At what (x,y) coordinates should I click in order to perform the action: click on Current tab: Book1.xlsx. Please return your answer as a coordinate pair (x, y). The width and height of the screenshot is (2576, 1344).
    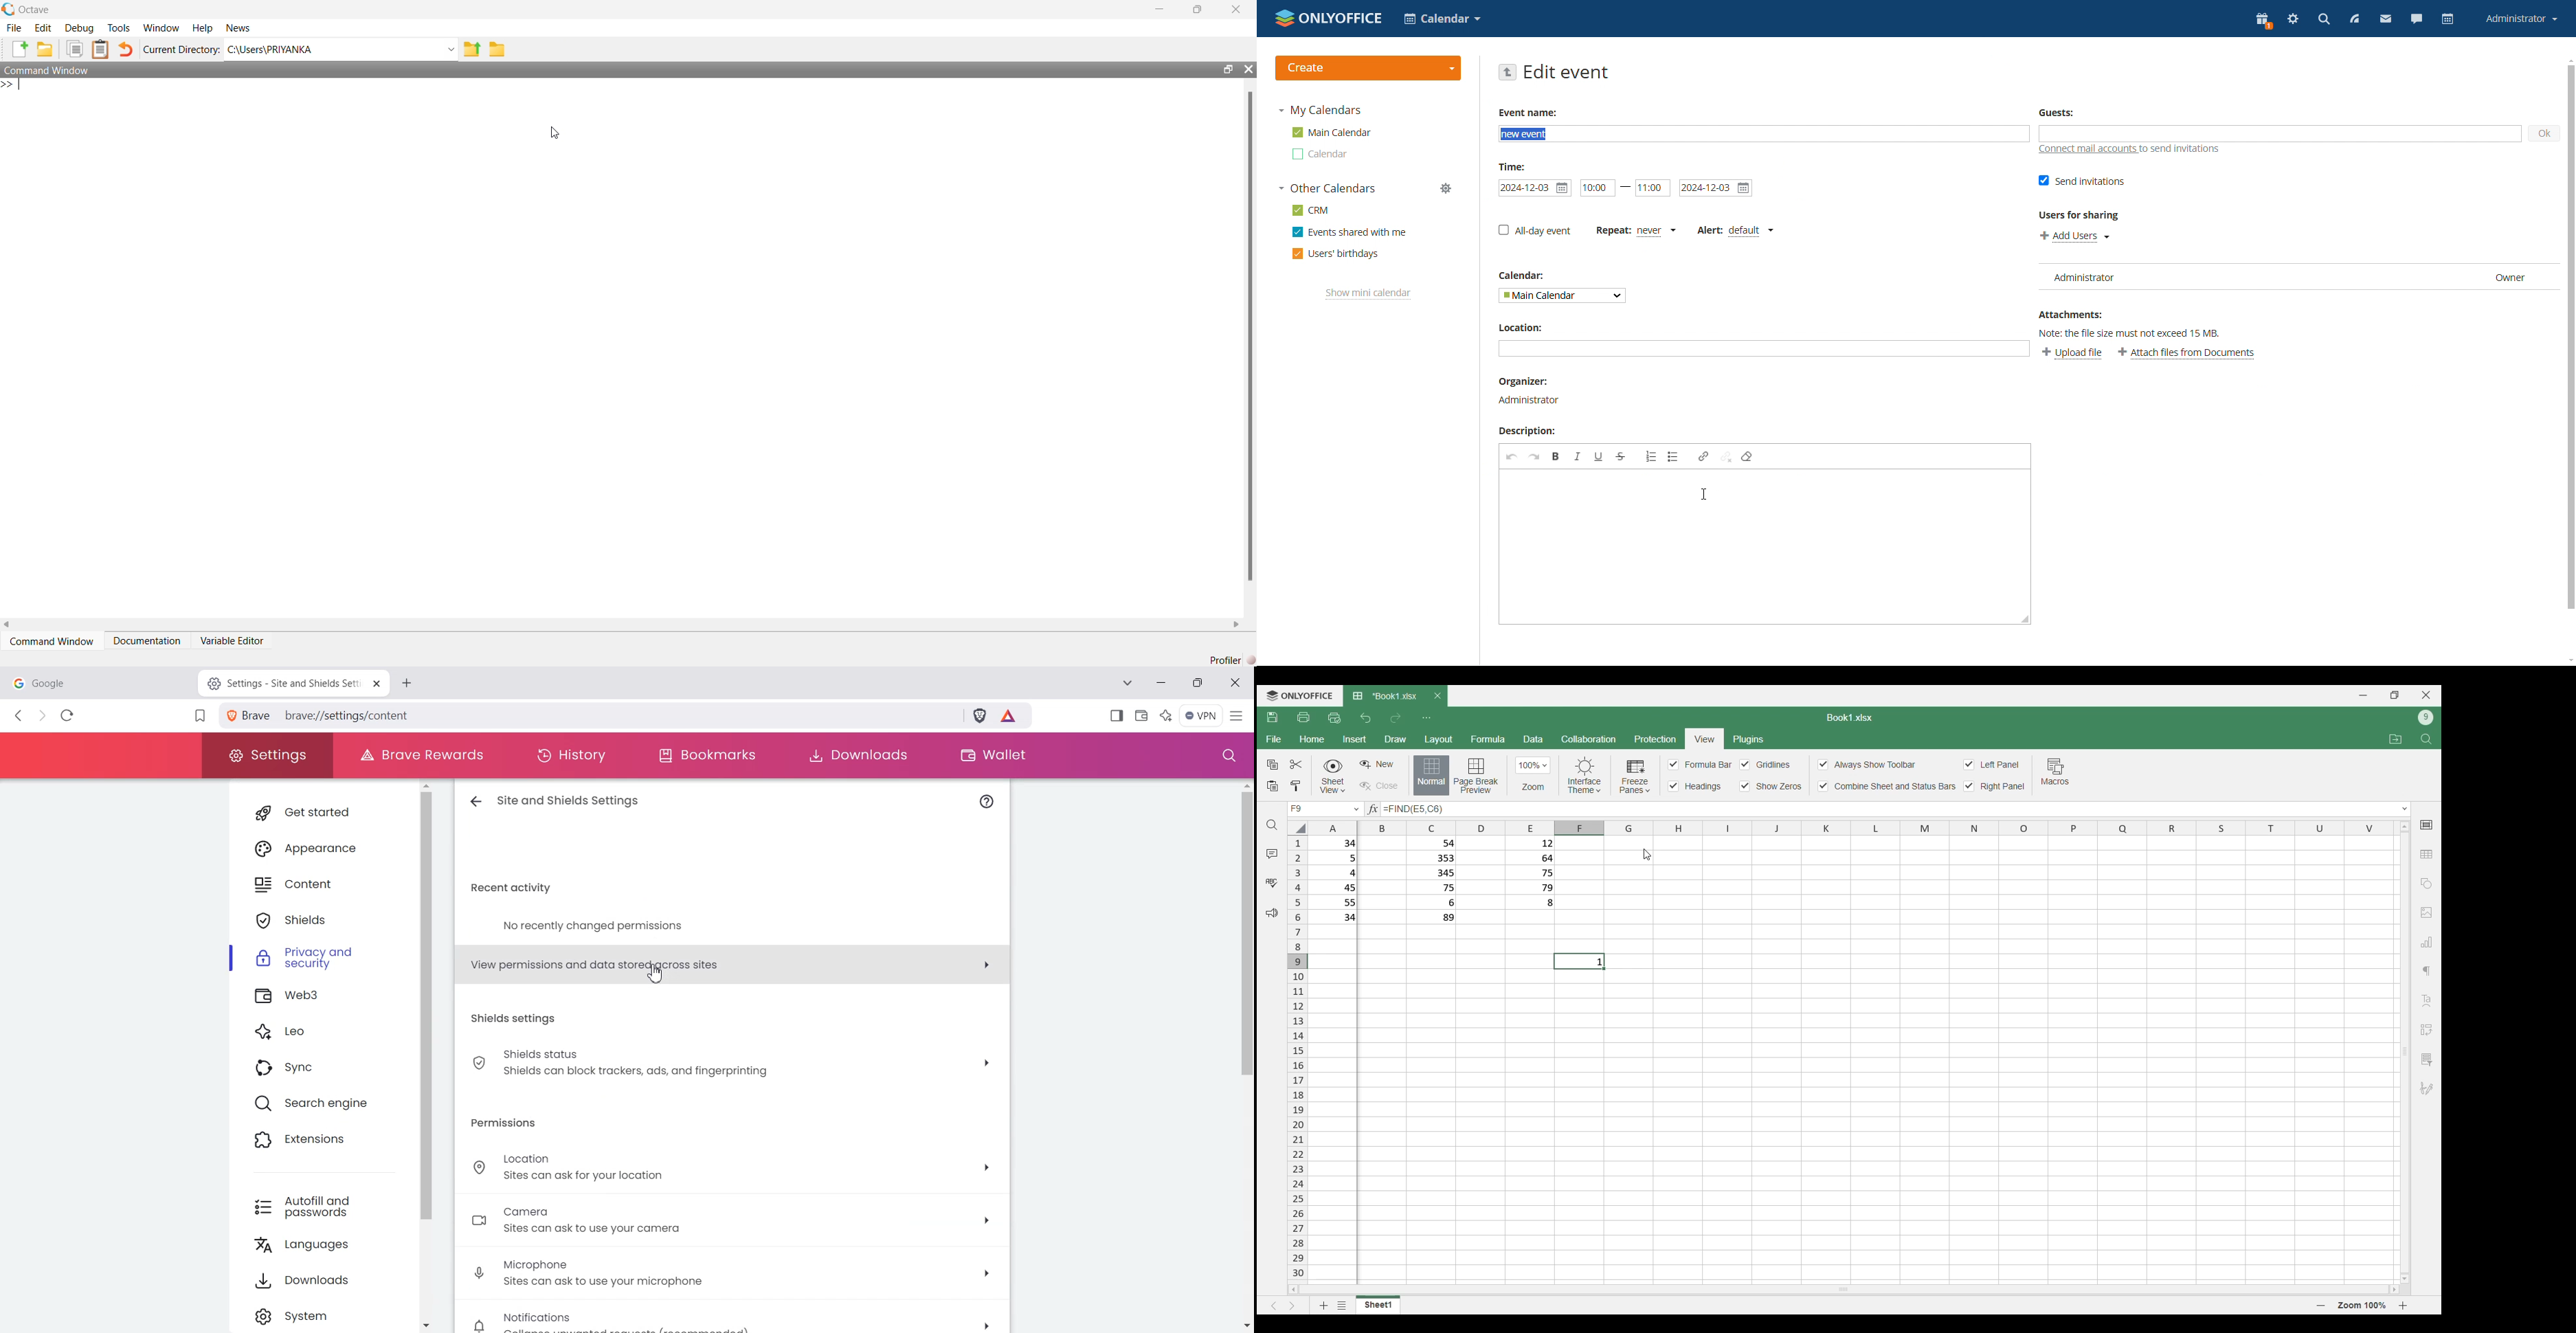
    Looking at the image, I should click on (1386, 697).